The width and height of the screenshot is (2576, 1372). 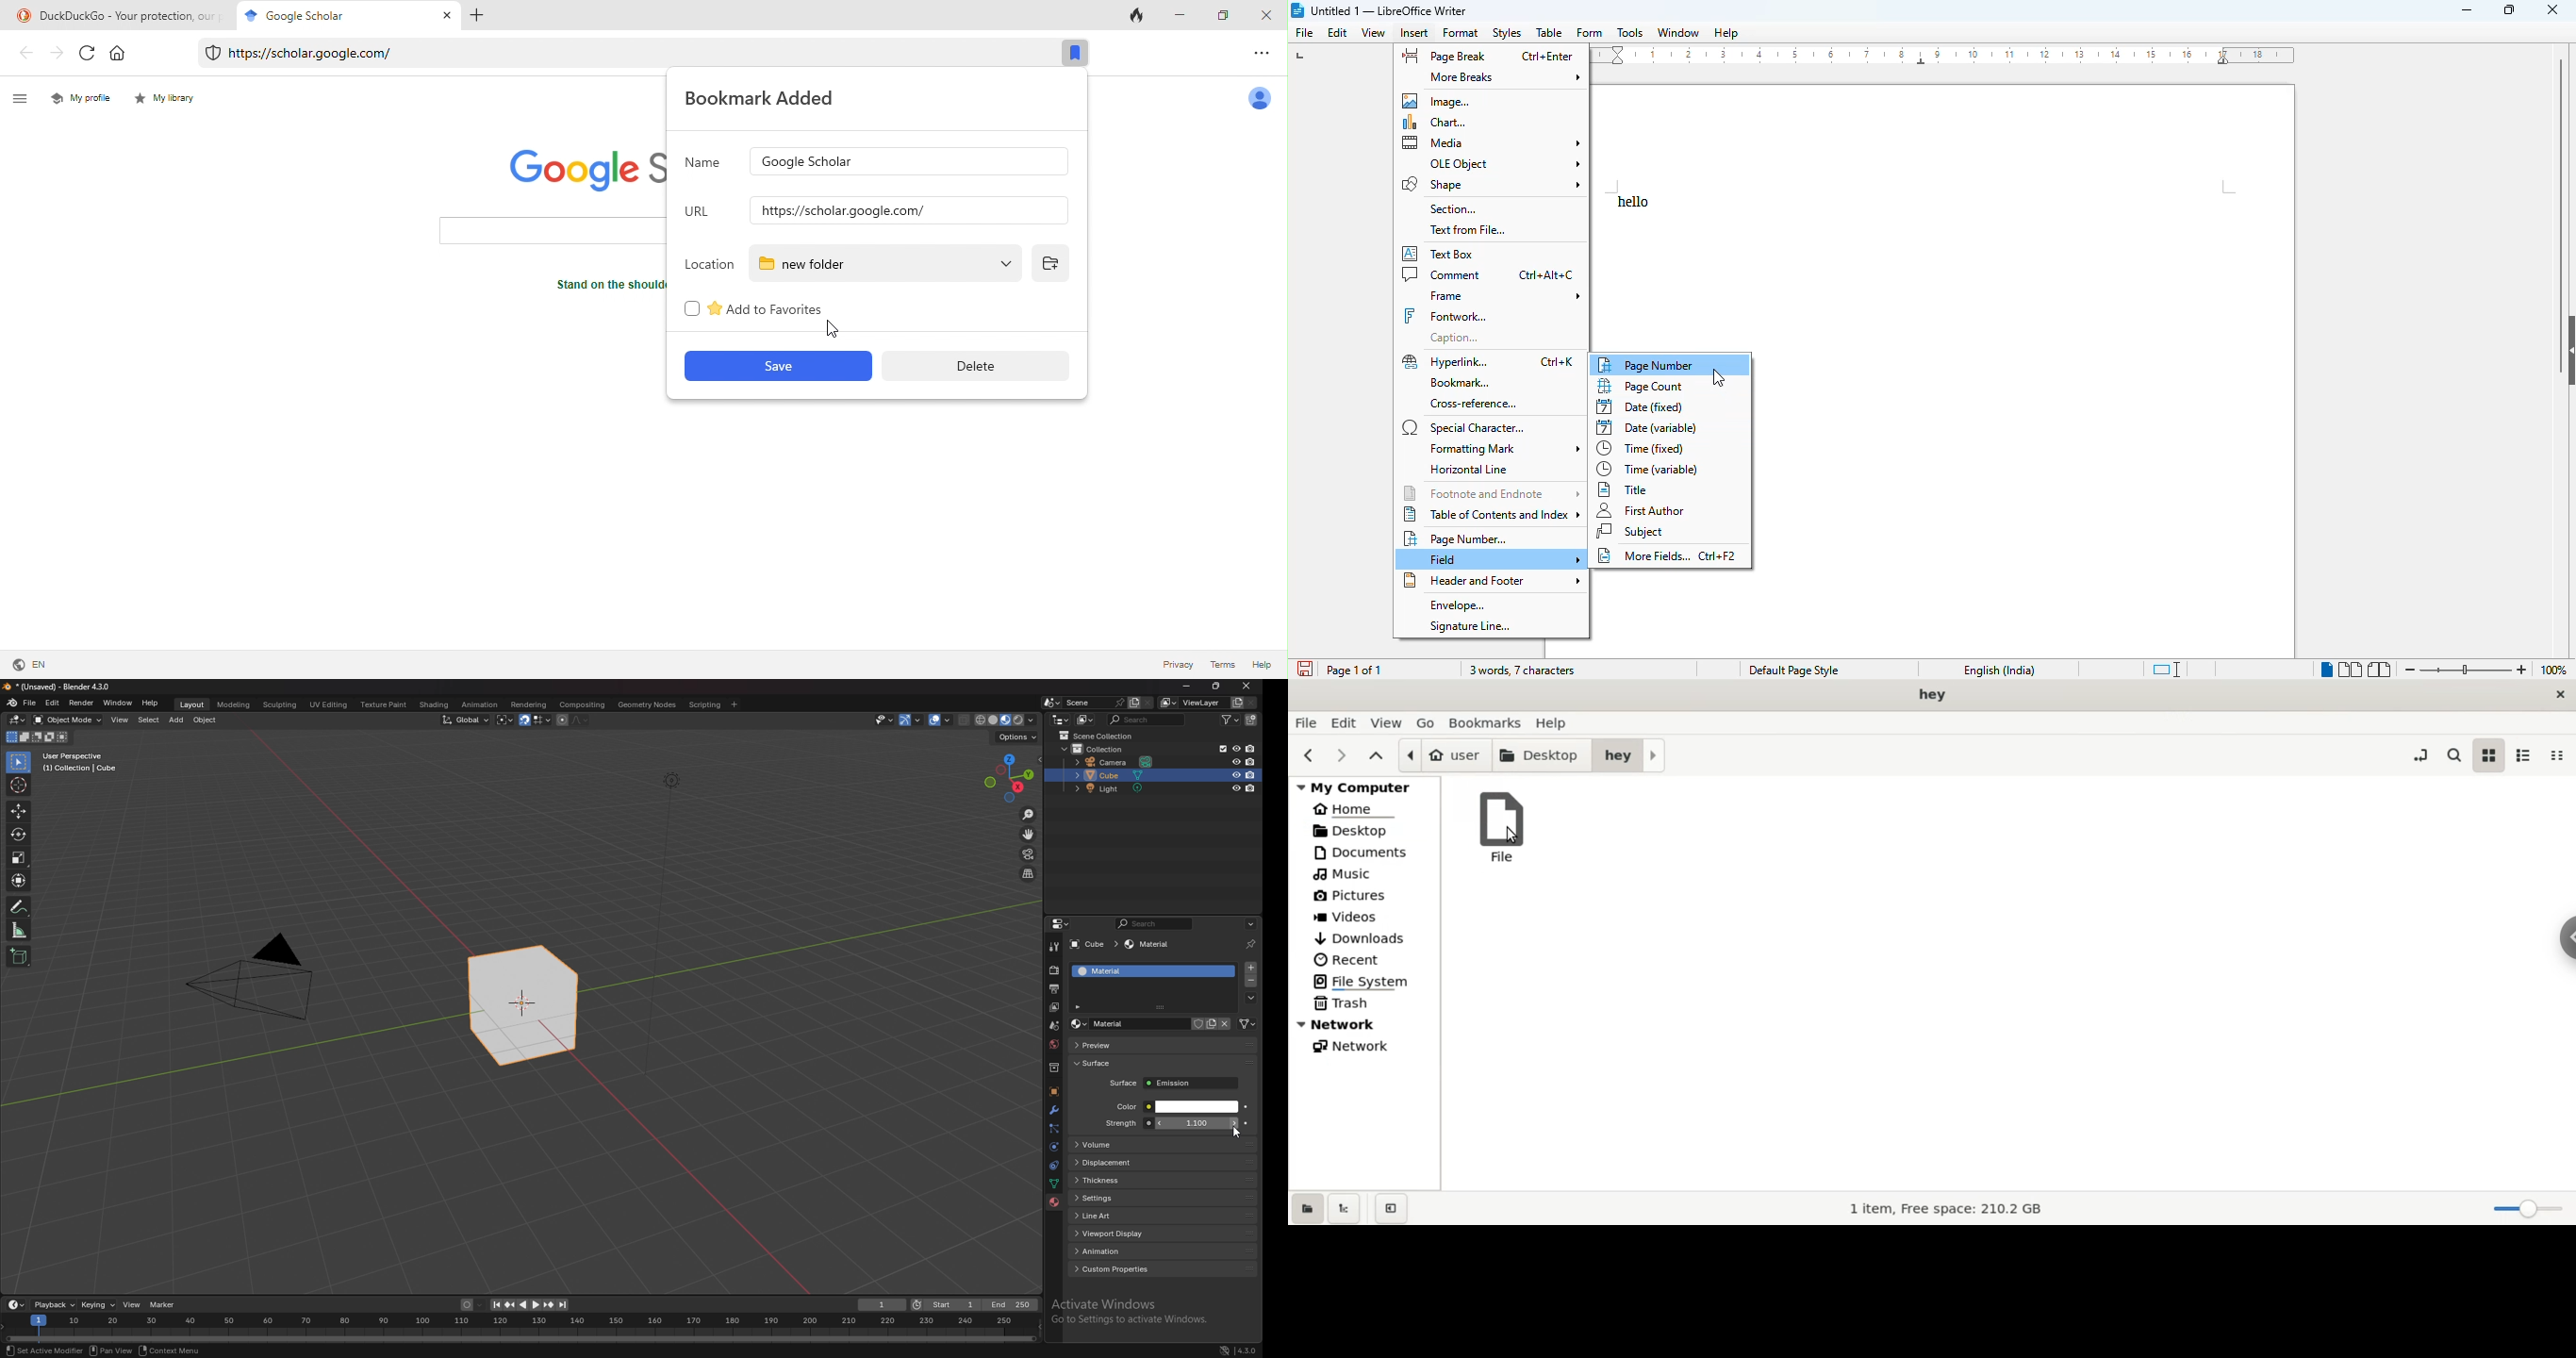 What do you see at coordinates (1373, 33) in the screenshot?
I see `view` at bounding box center [1373, 33].